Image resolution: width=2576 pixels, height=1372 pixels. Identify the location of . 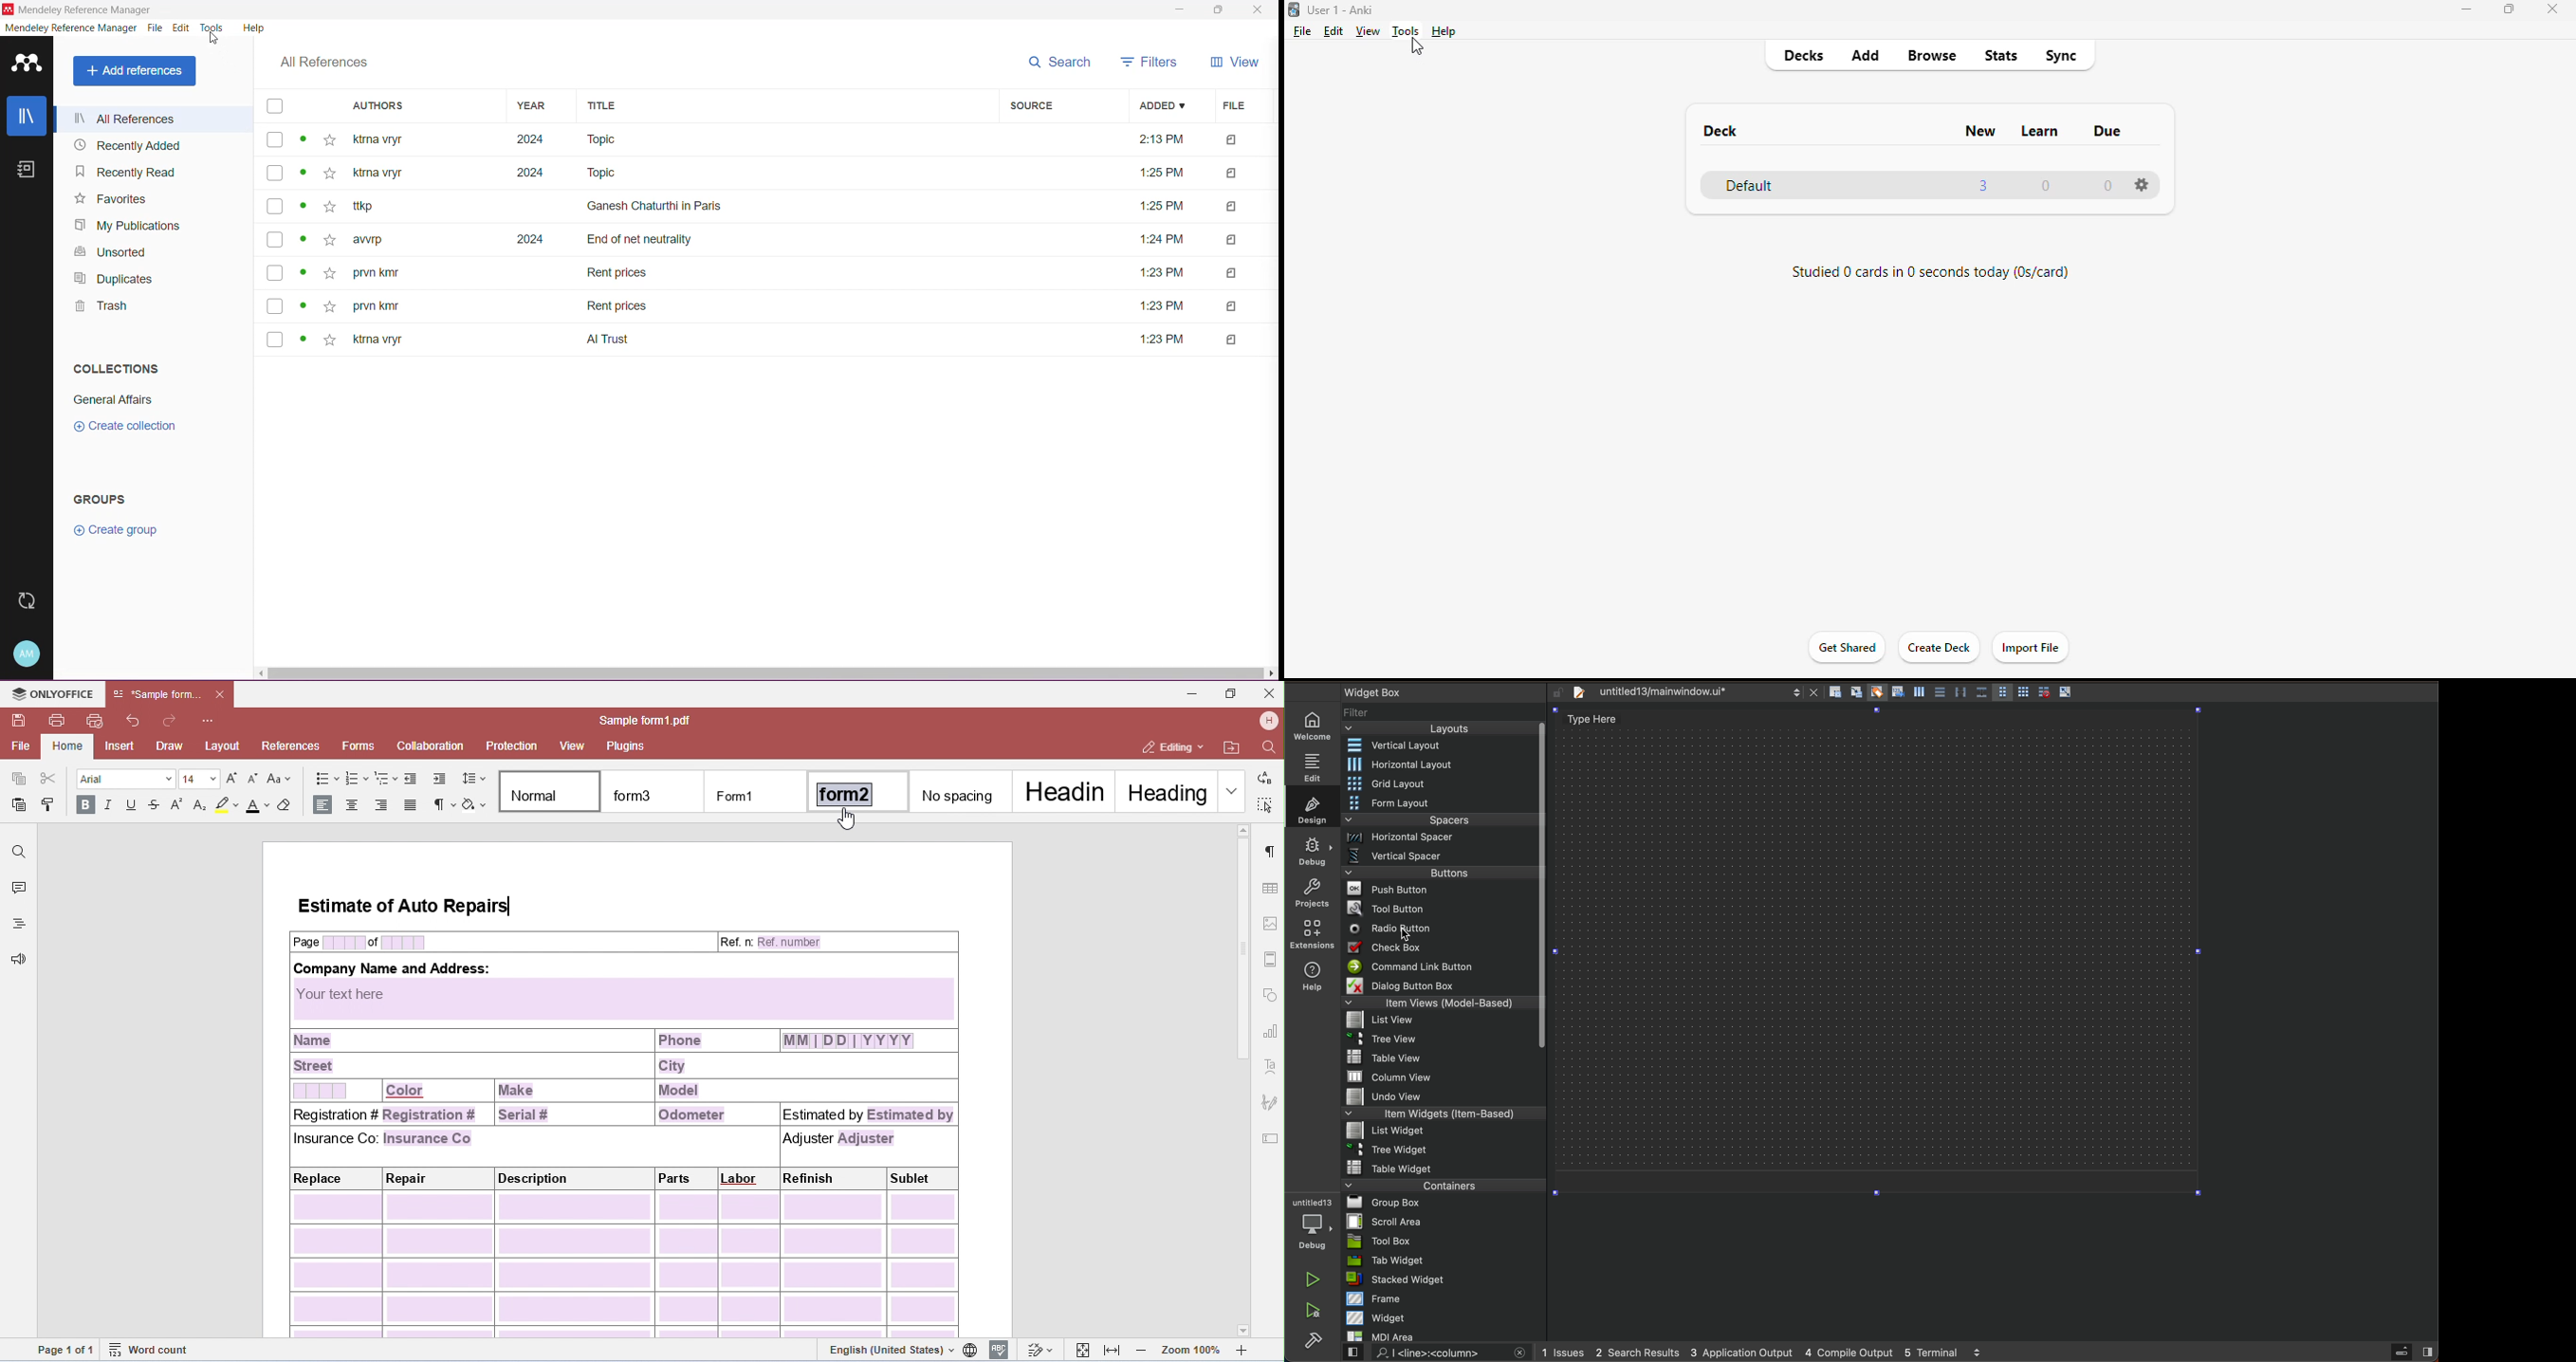
(1441, 804).